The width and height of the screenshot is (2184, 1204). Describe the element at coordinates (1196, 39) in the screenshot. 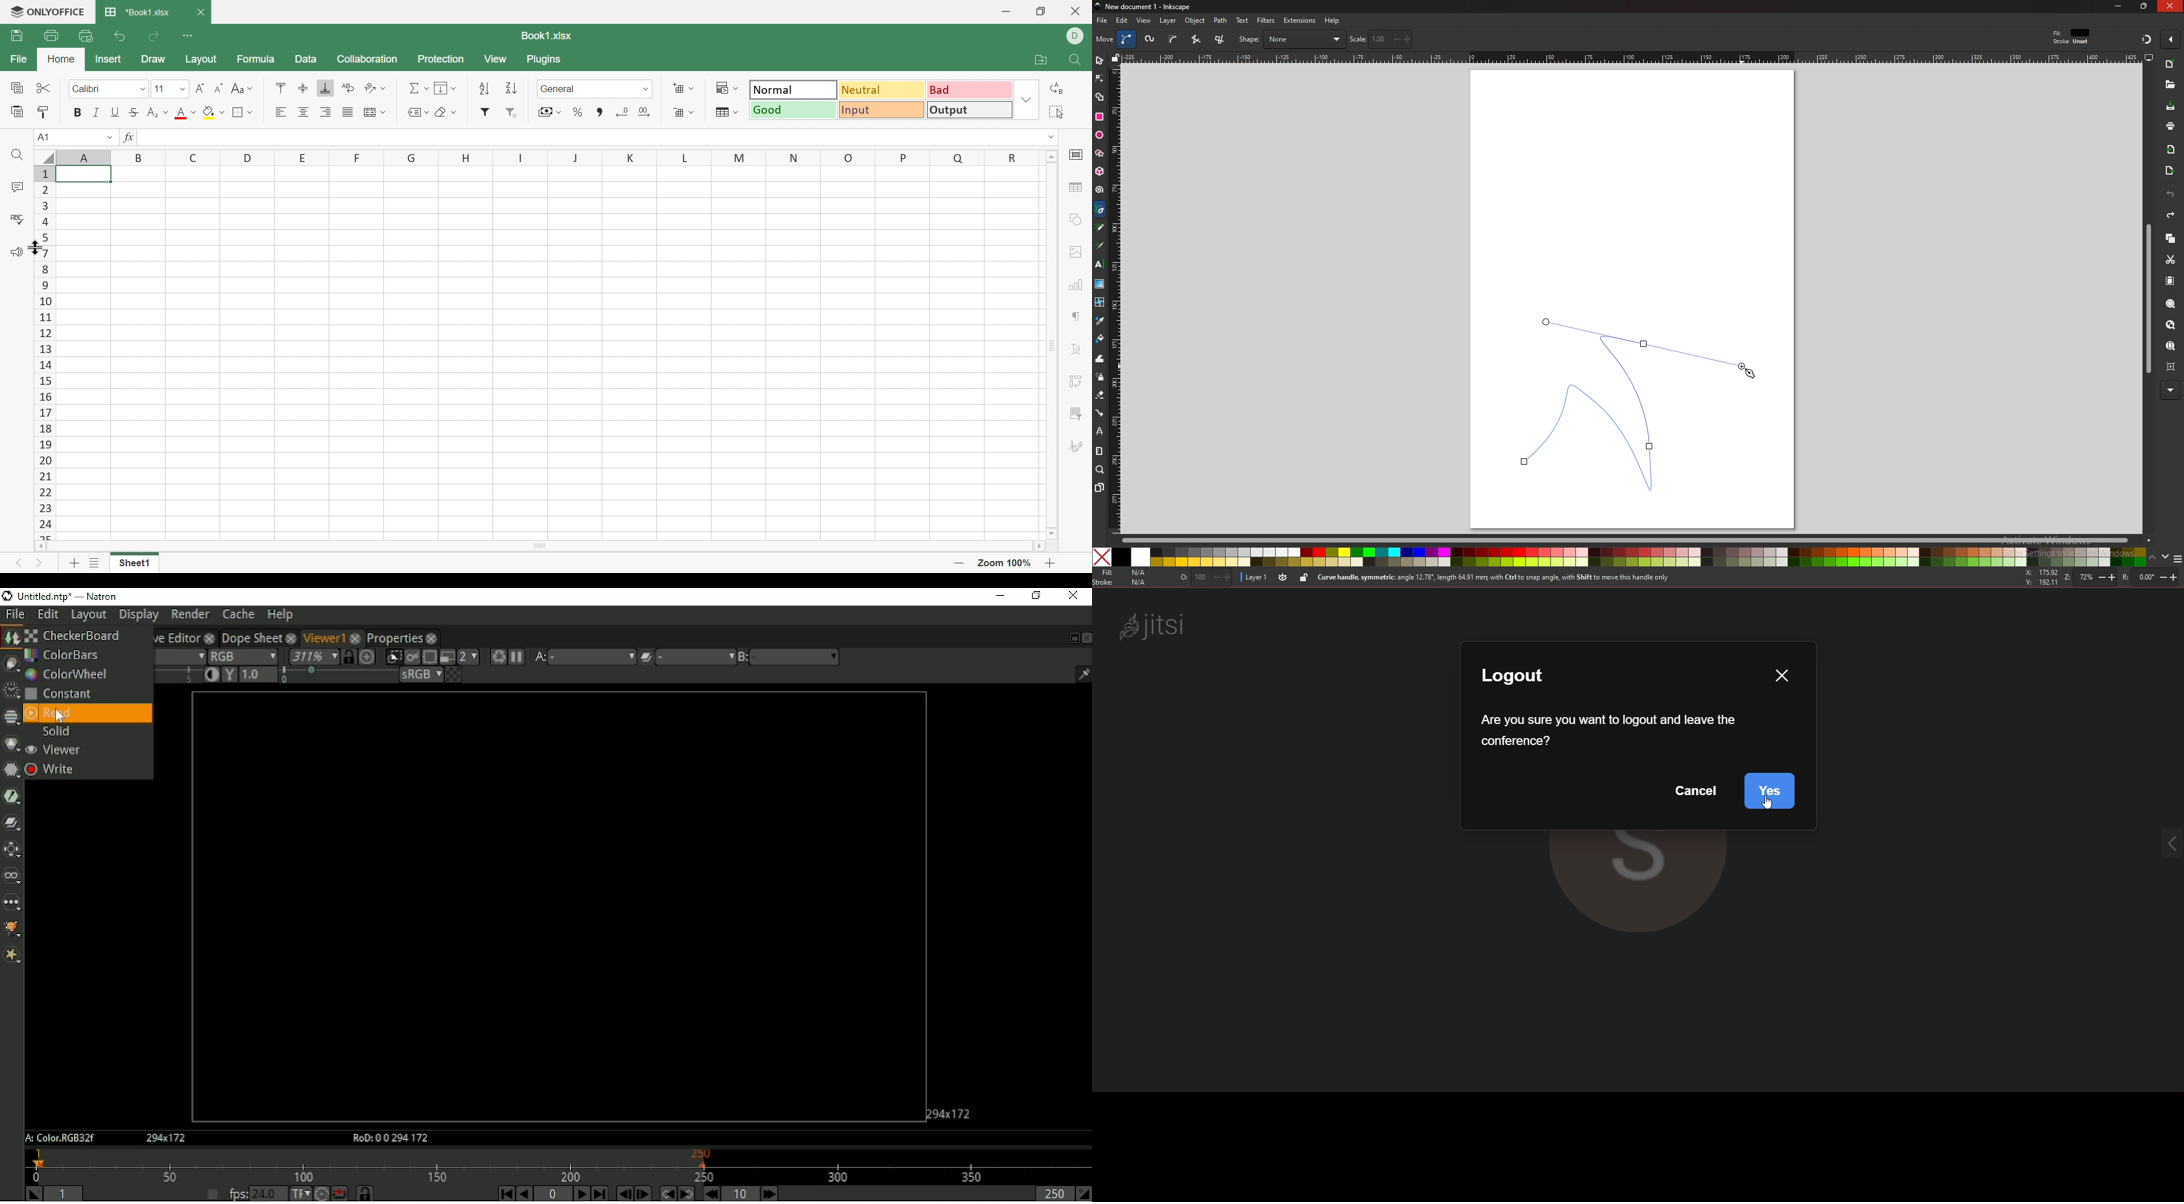

I see `squence of straight line segments` at that location.